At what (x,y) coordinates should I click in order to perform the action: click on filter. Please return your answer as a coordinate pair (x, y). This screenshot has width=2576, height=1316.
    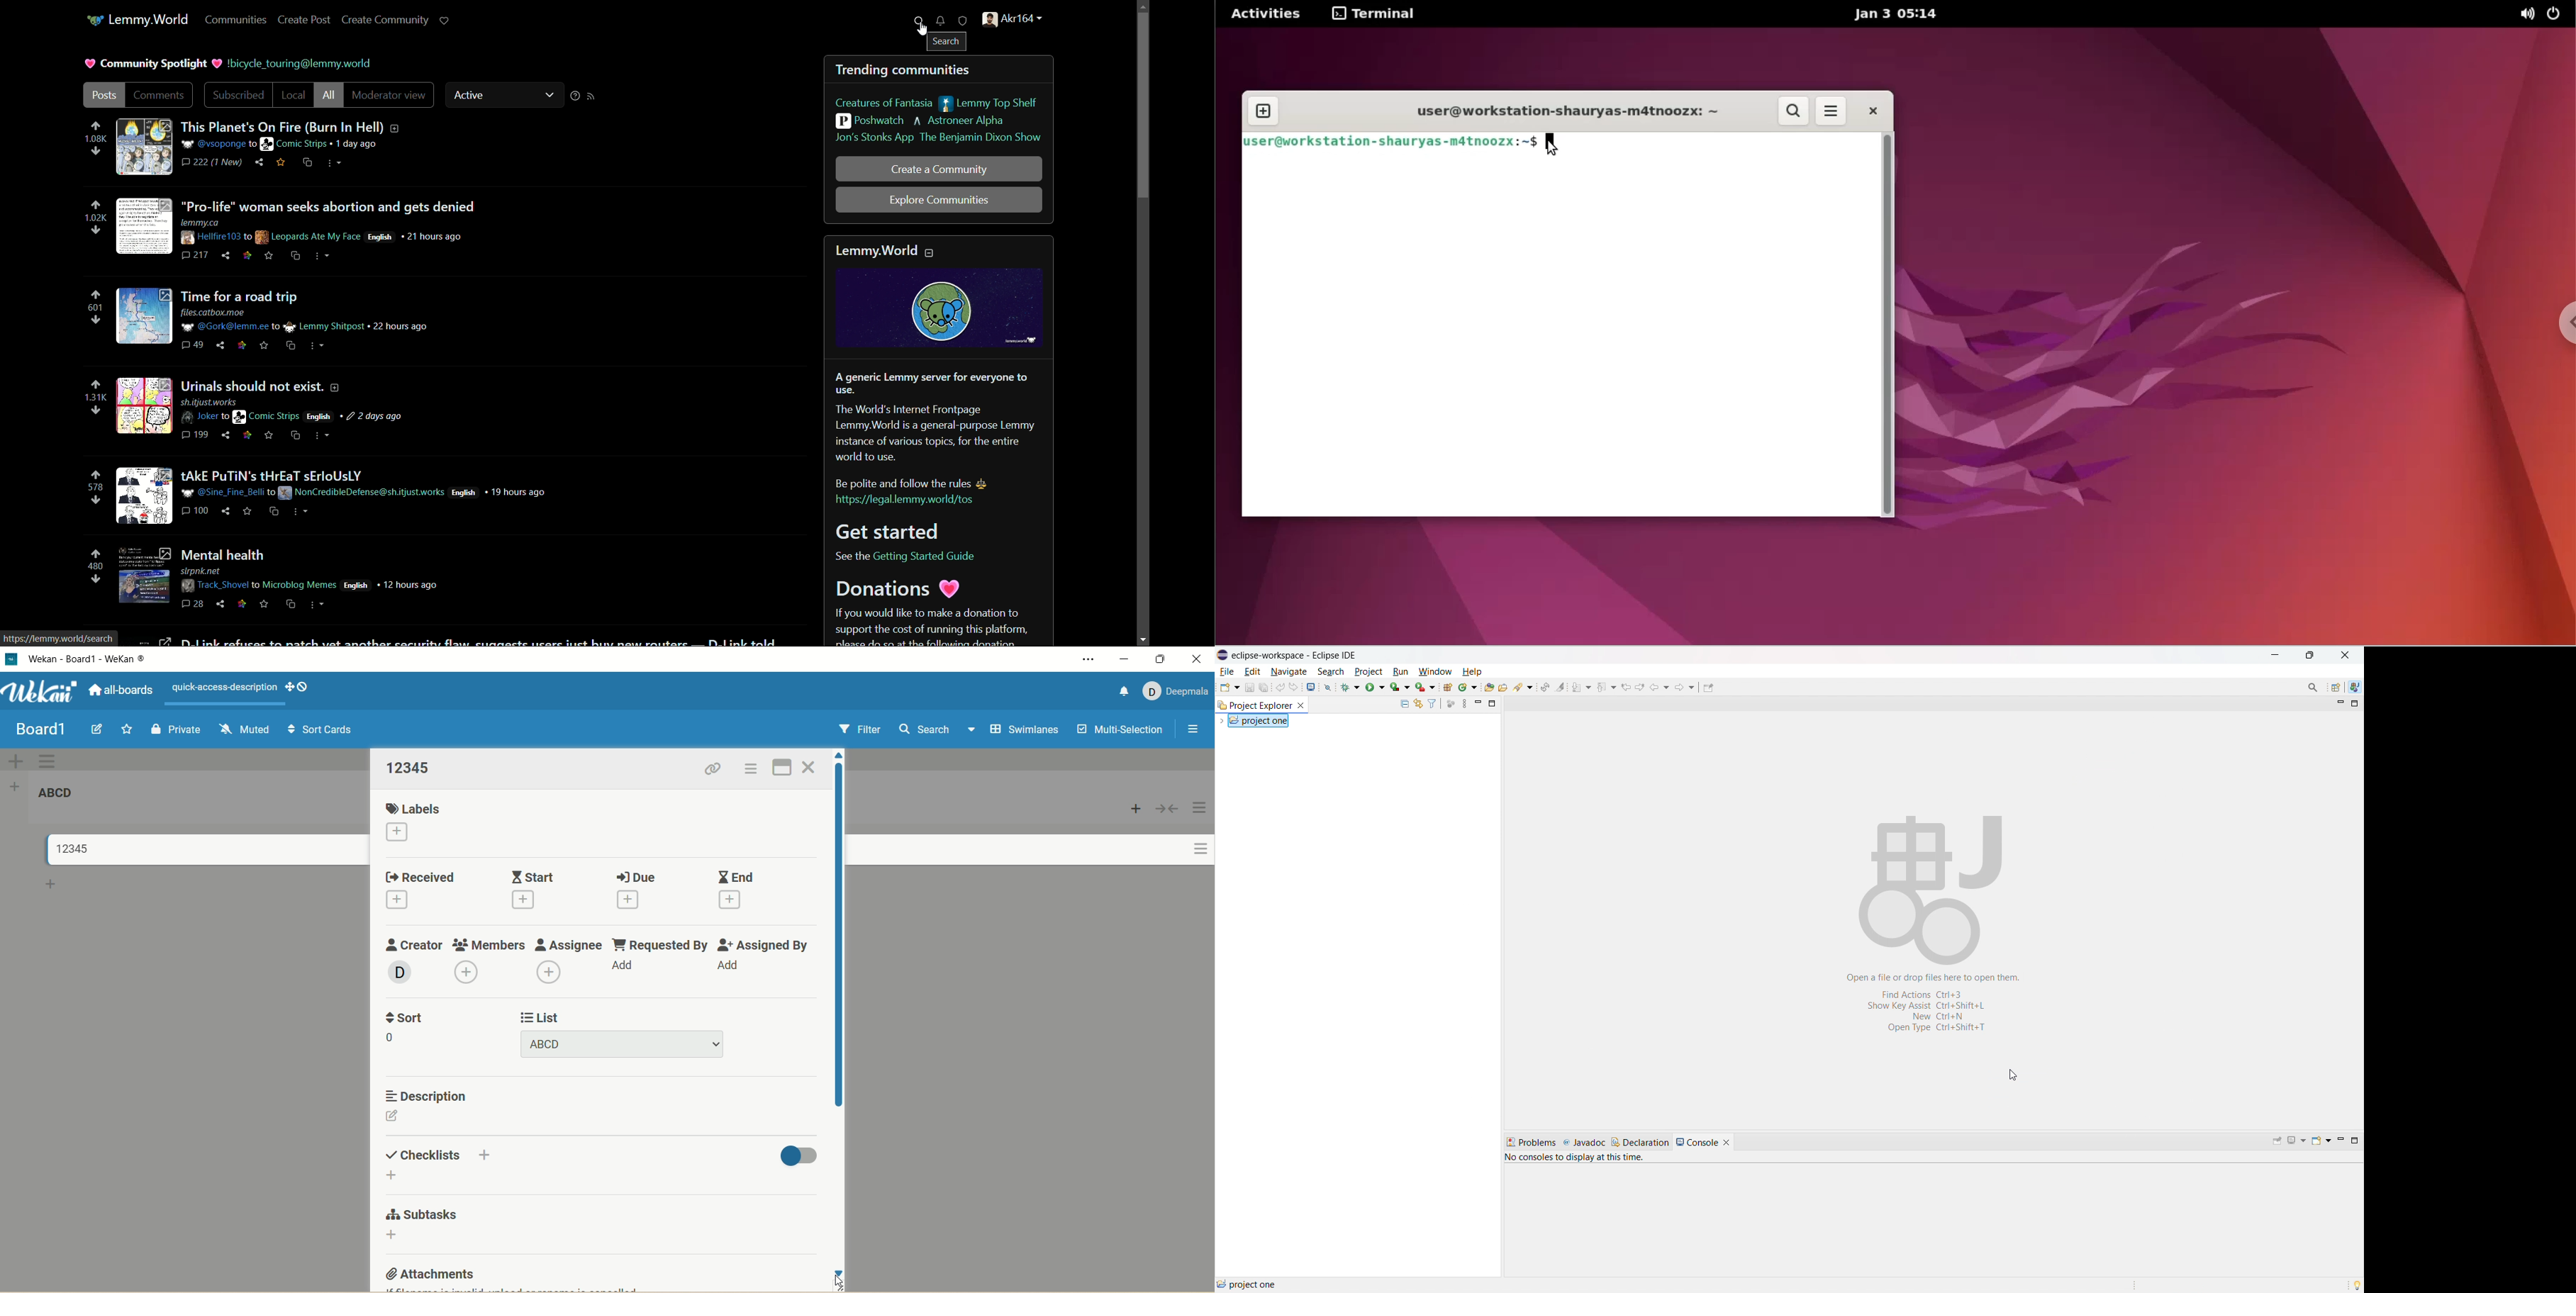
    Looking at the image, I should click on (857, 731).